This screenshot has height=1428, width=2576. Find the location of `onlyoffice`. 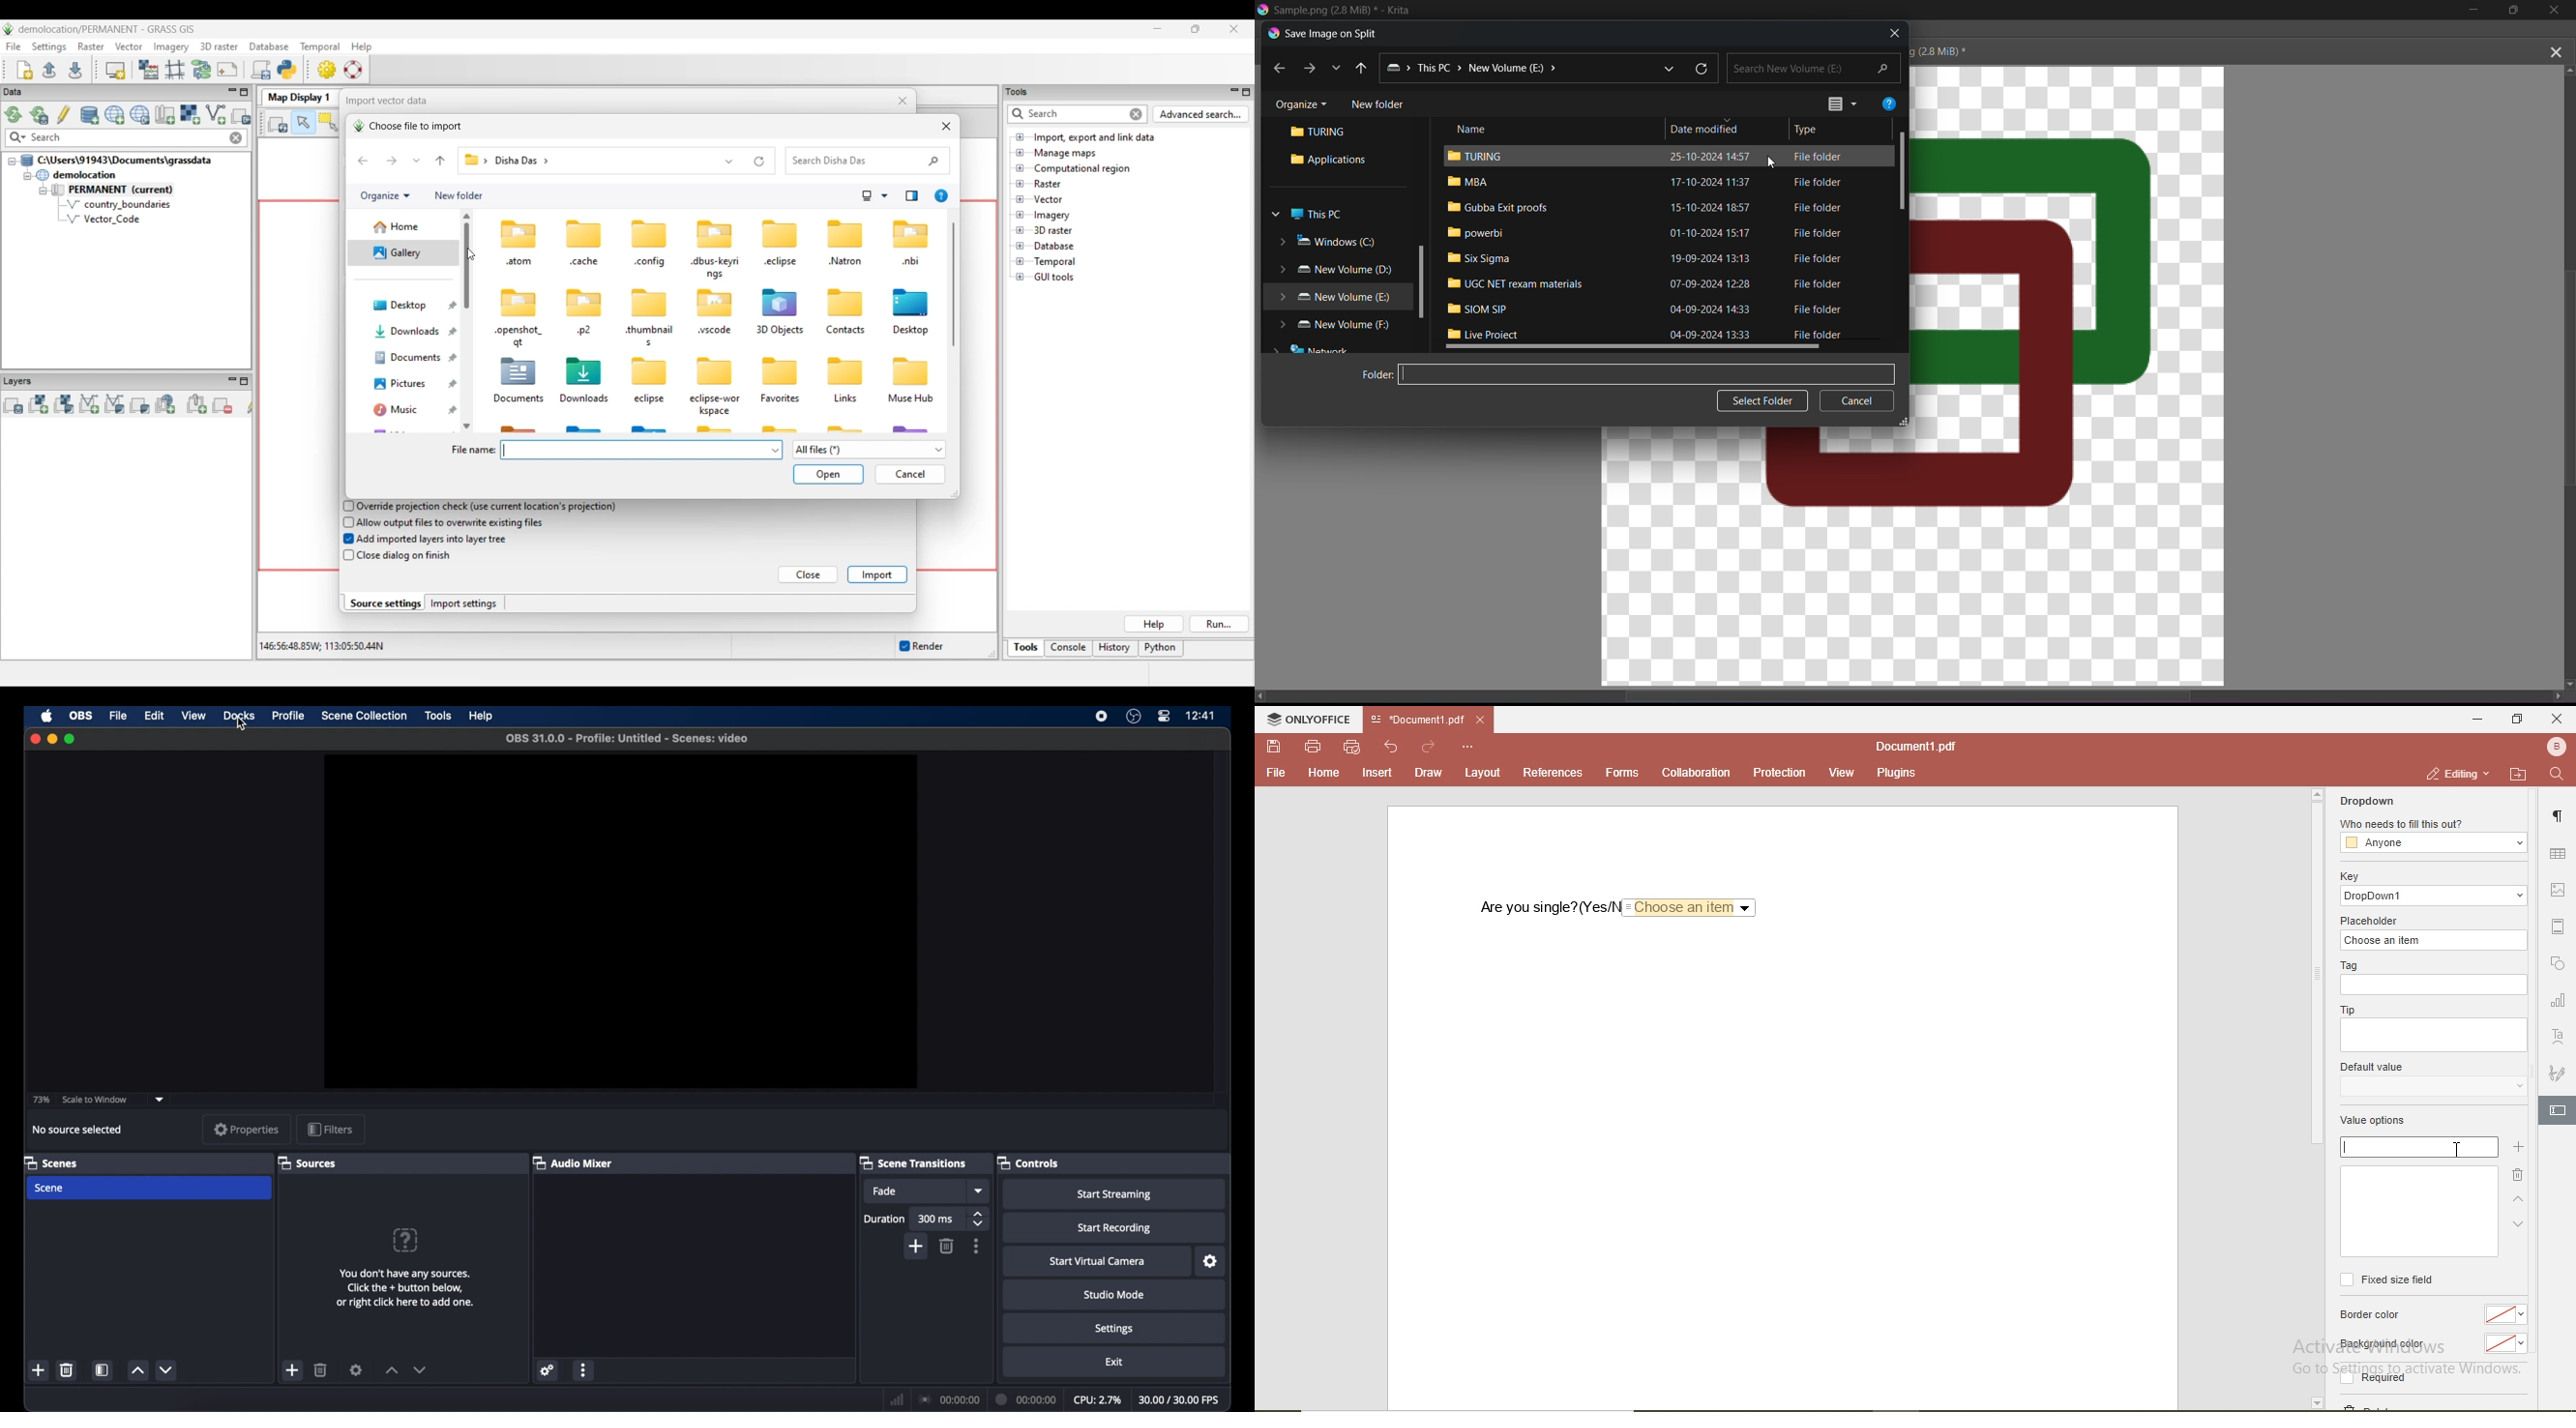

onlyoffice is located at coordinates (1311, 719).